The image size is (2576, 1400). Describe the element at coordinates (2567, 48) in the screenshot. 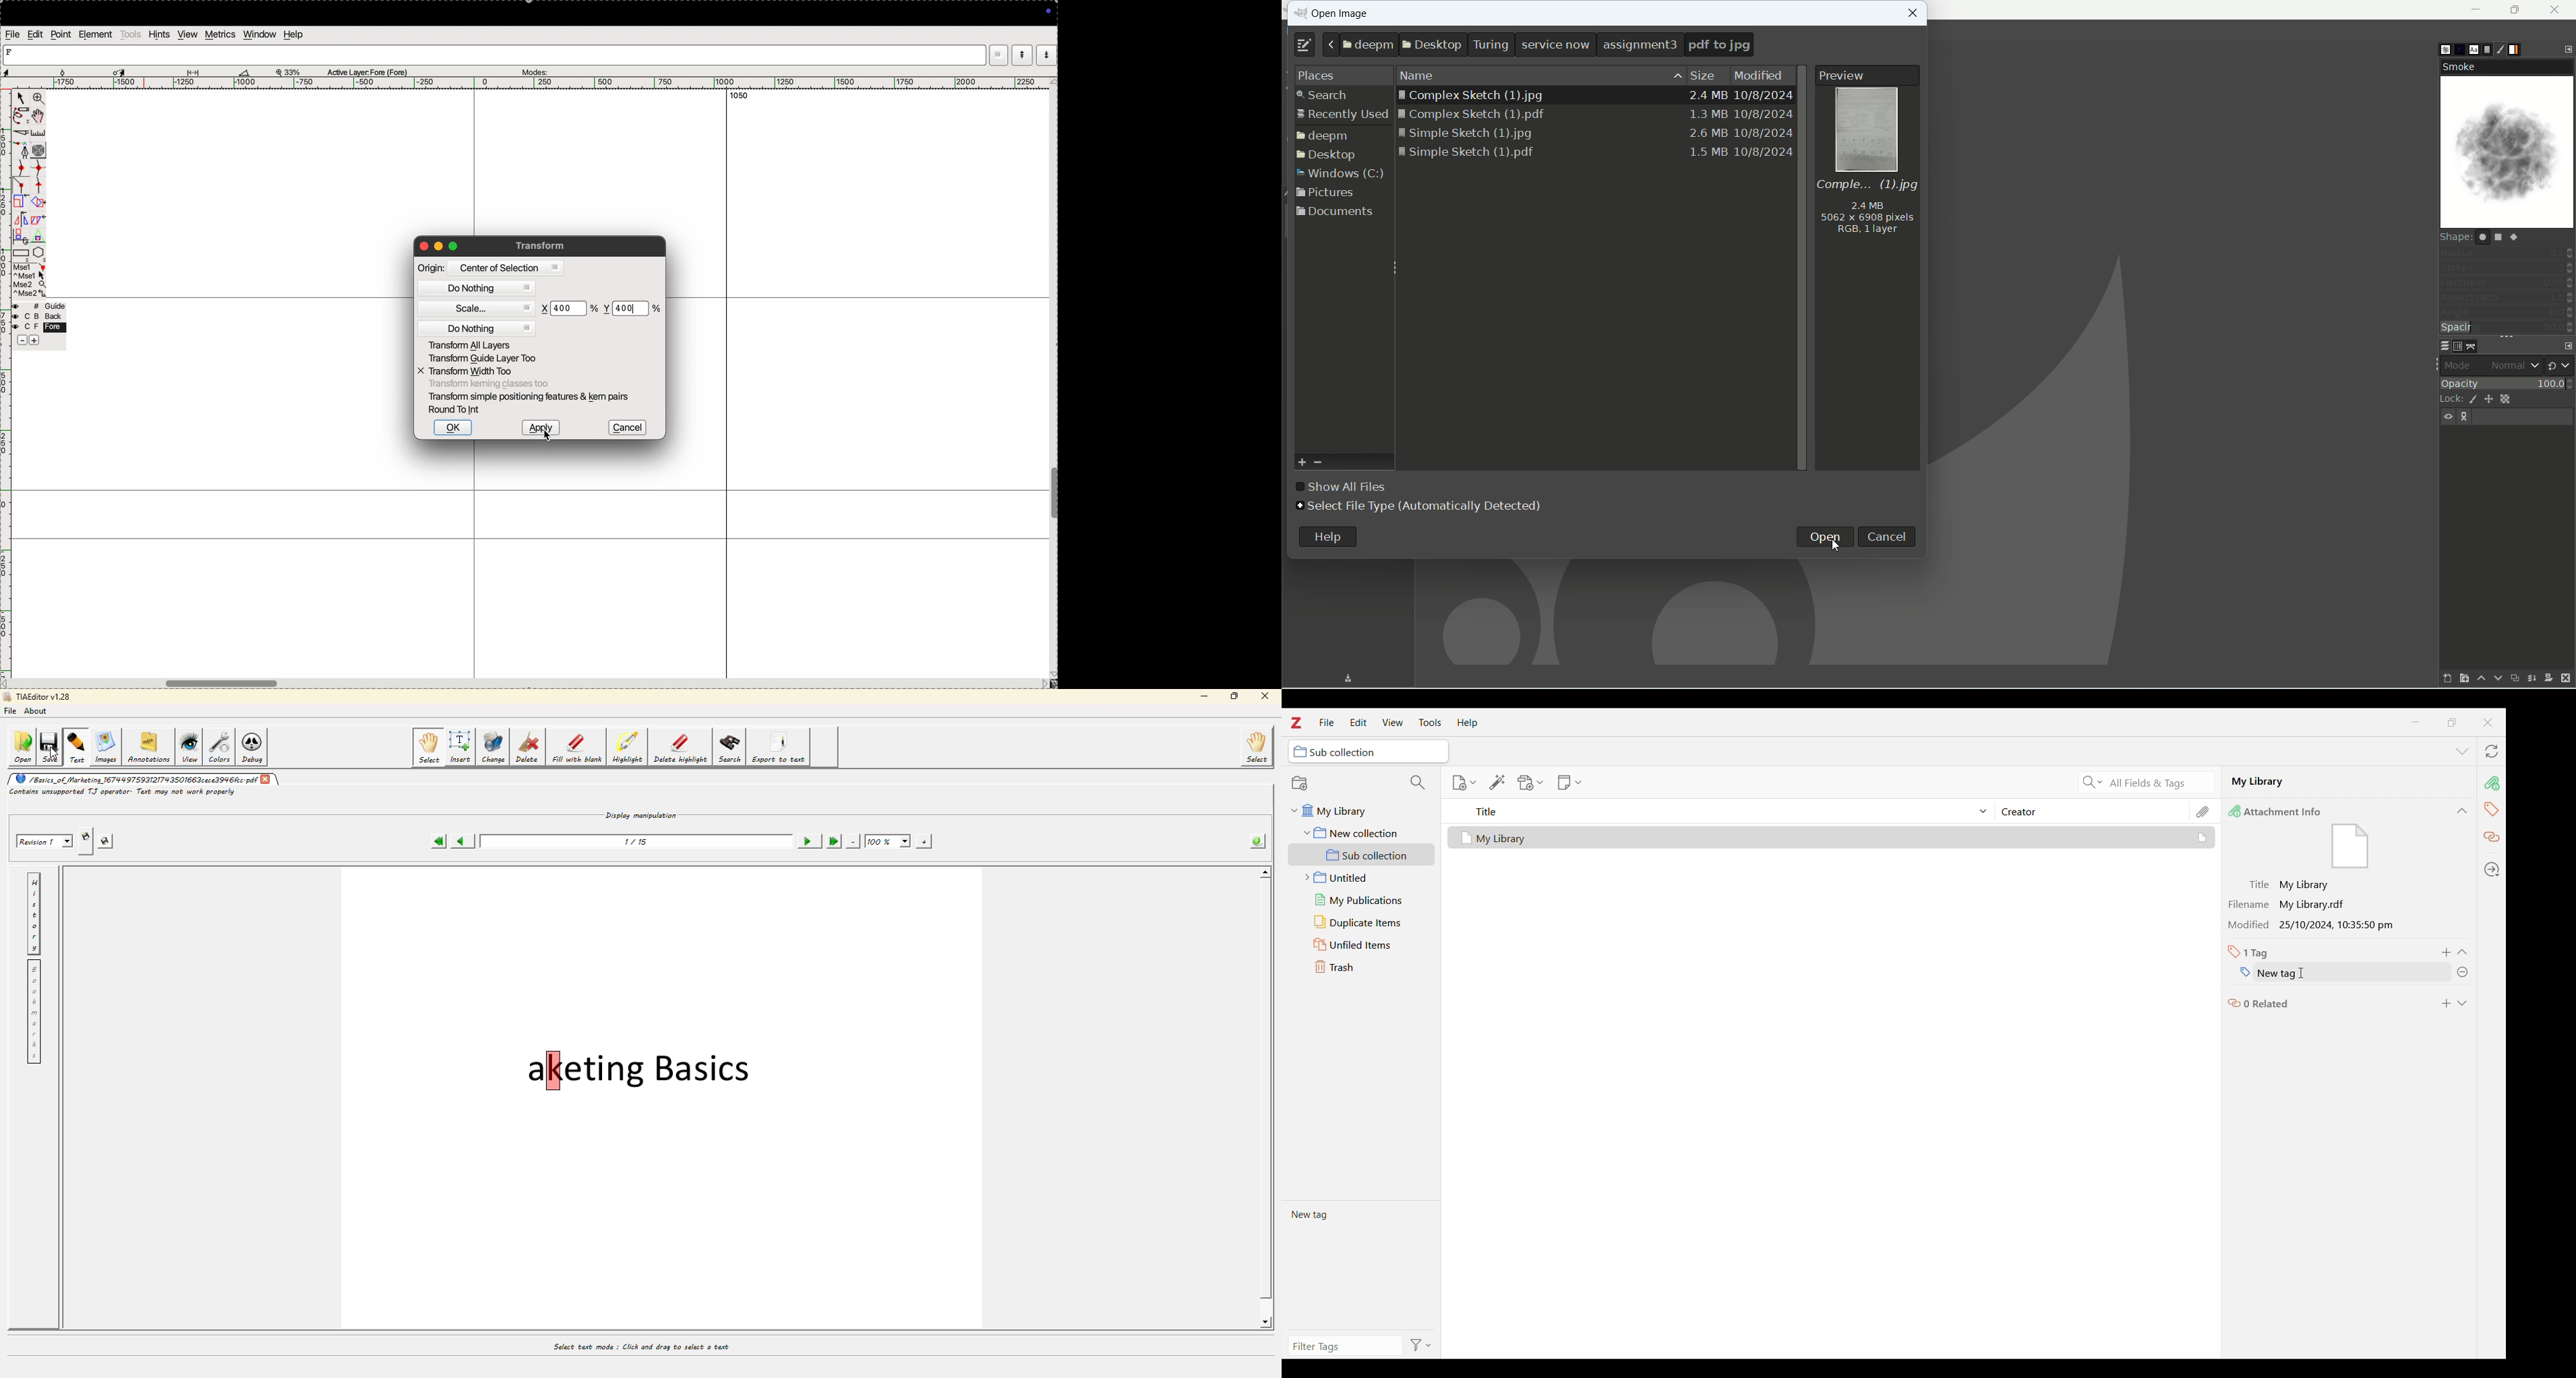

I see `configure this tab` at that location.